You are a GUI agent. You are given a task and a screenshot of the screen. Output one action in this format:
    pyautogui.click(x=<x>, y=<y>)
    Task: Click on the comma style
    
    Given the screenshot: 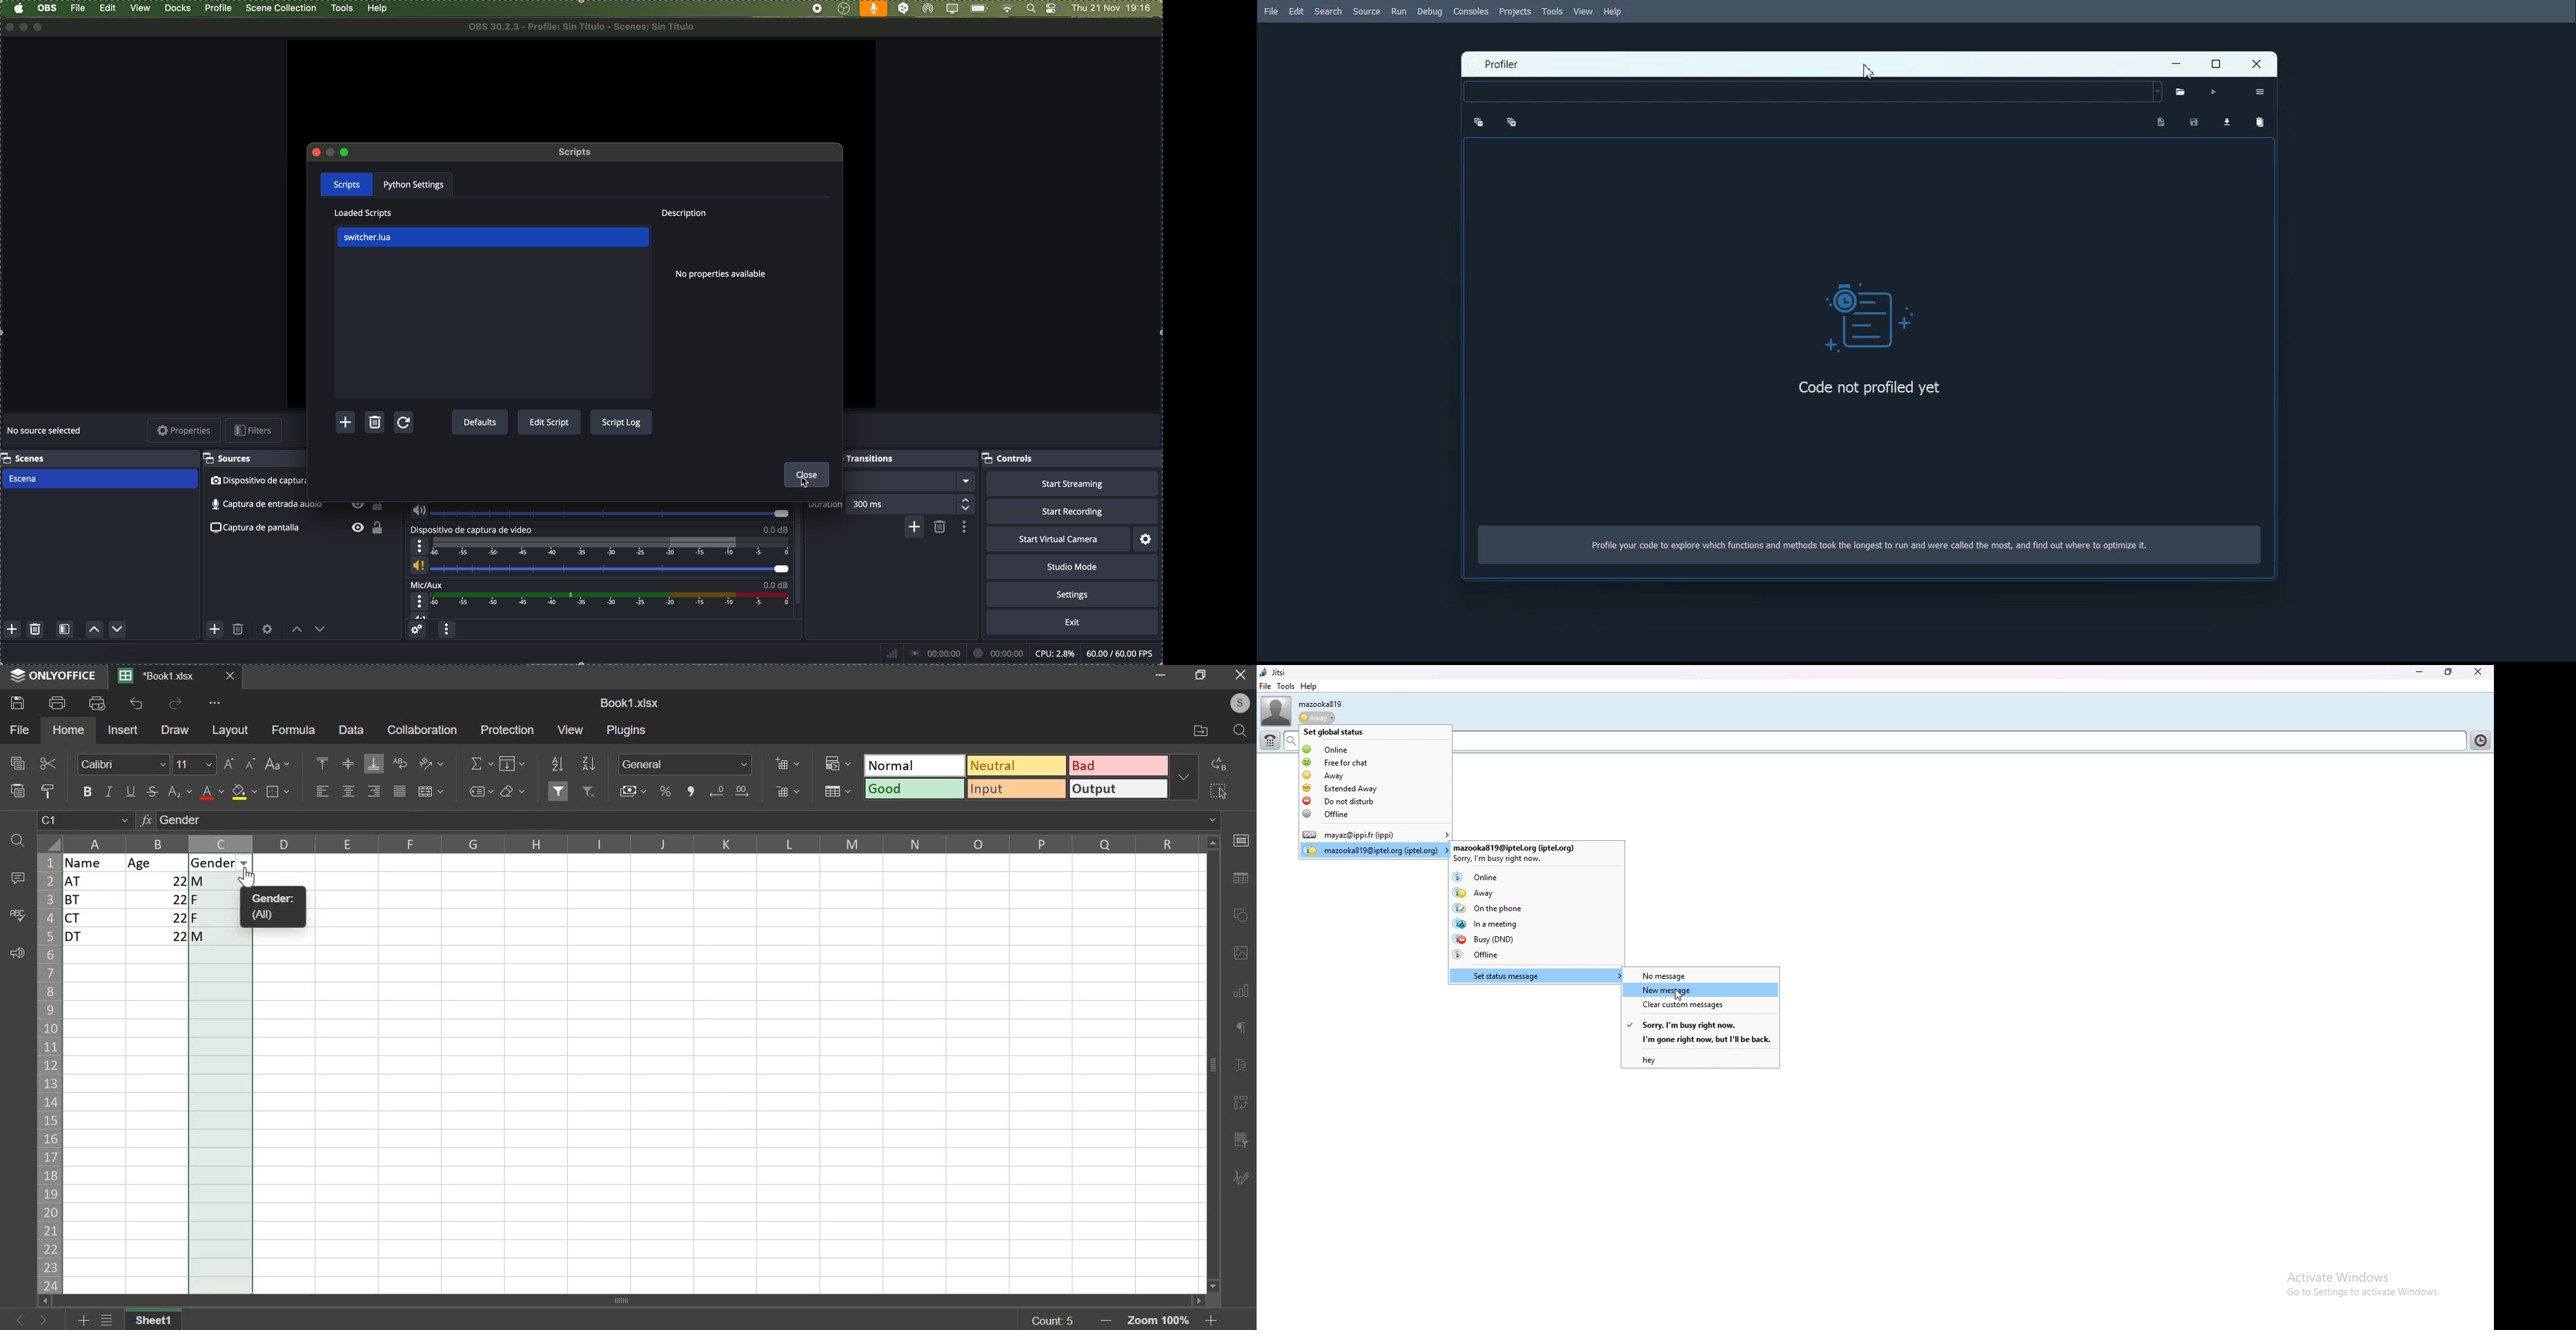 What is the action you would take?
    pyautogui.click(x=692, y=792)
    